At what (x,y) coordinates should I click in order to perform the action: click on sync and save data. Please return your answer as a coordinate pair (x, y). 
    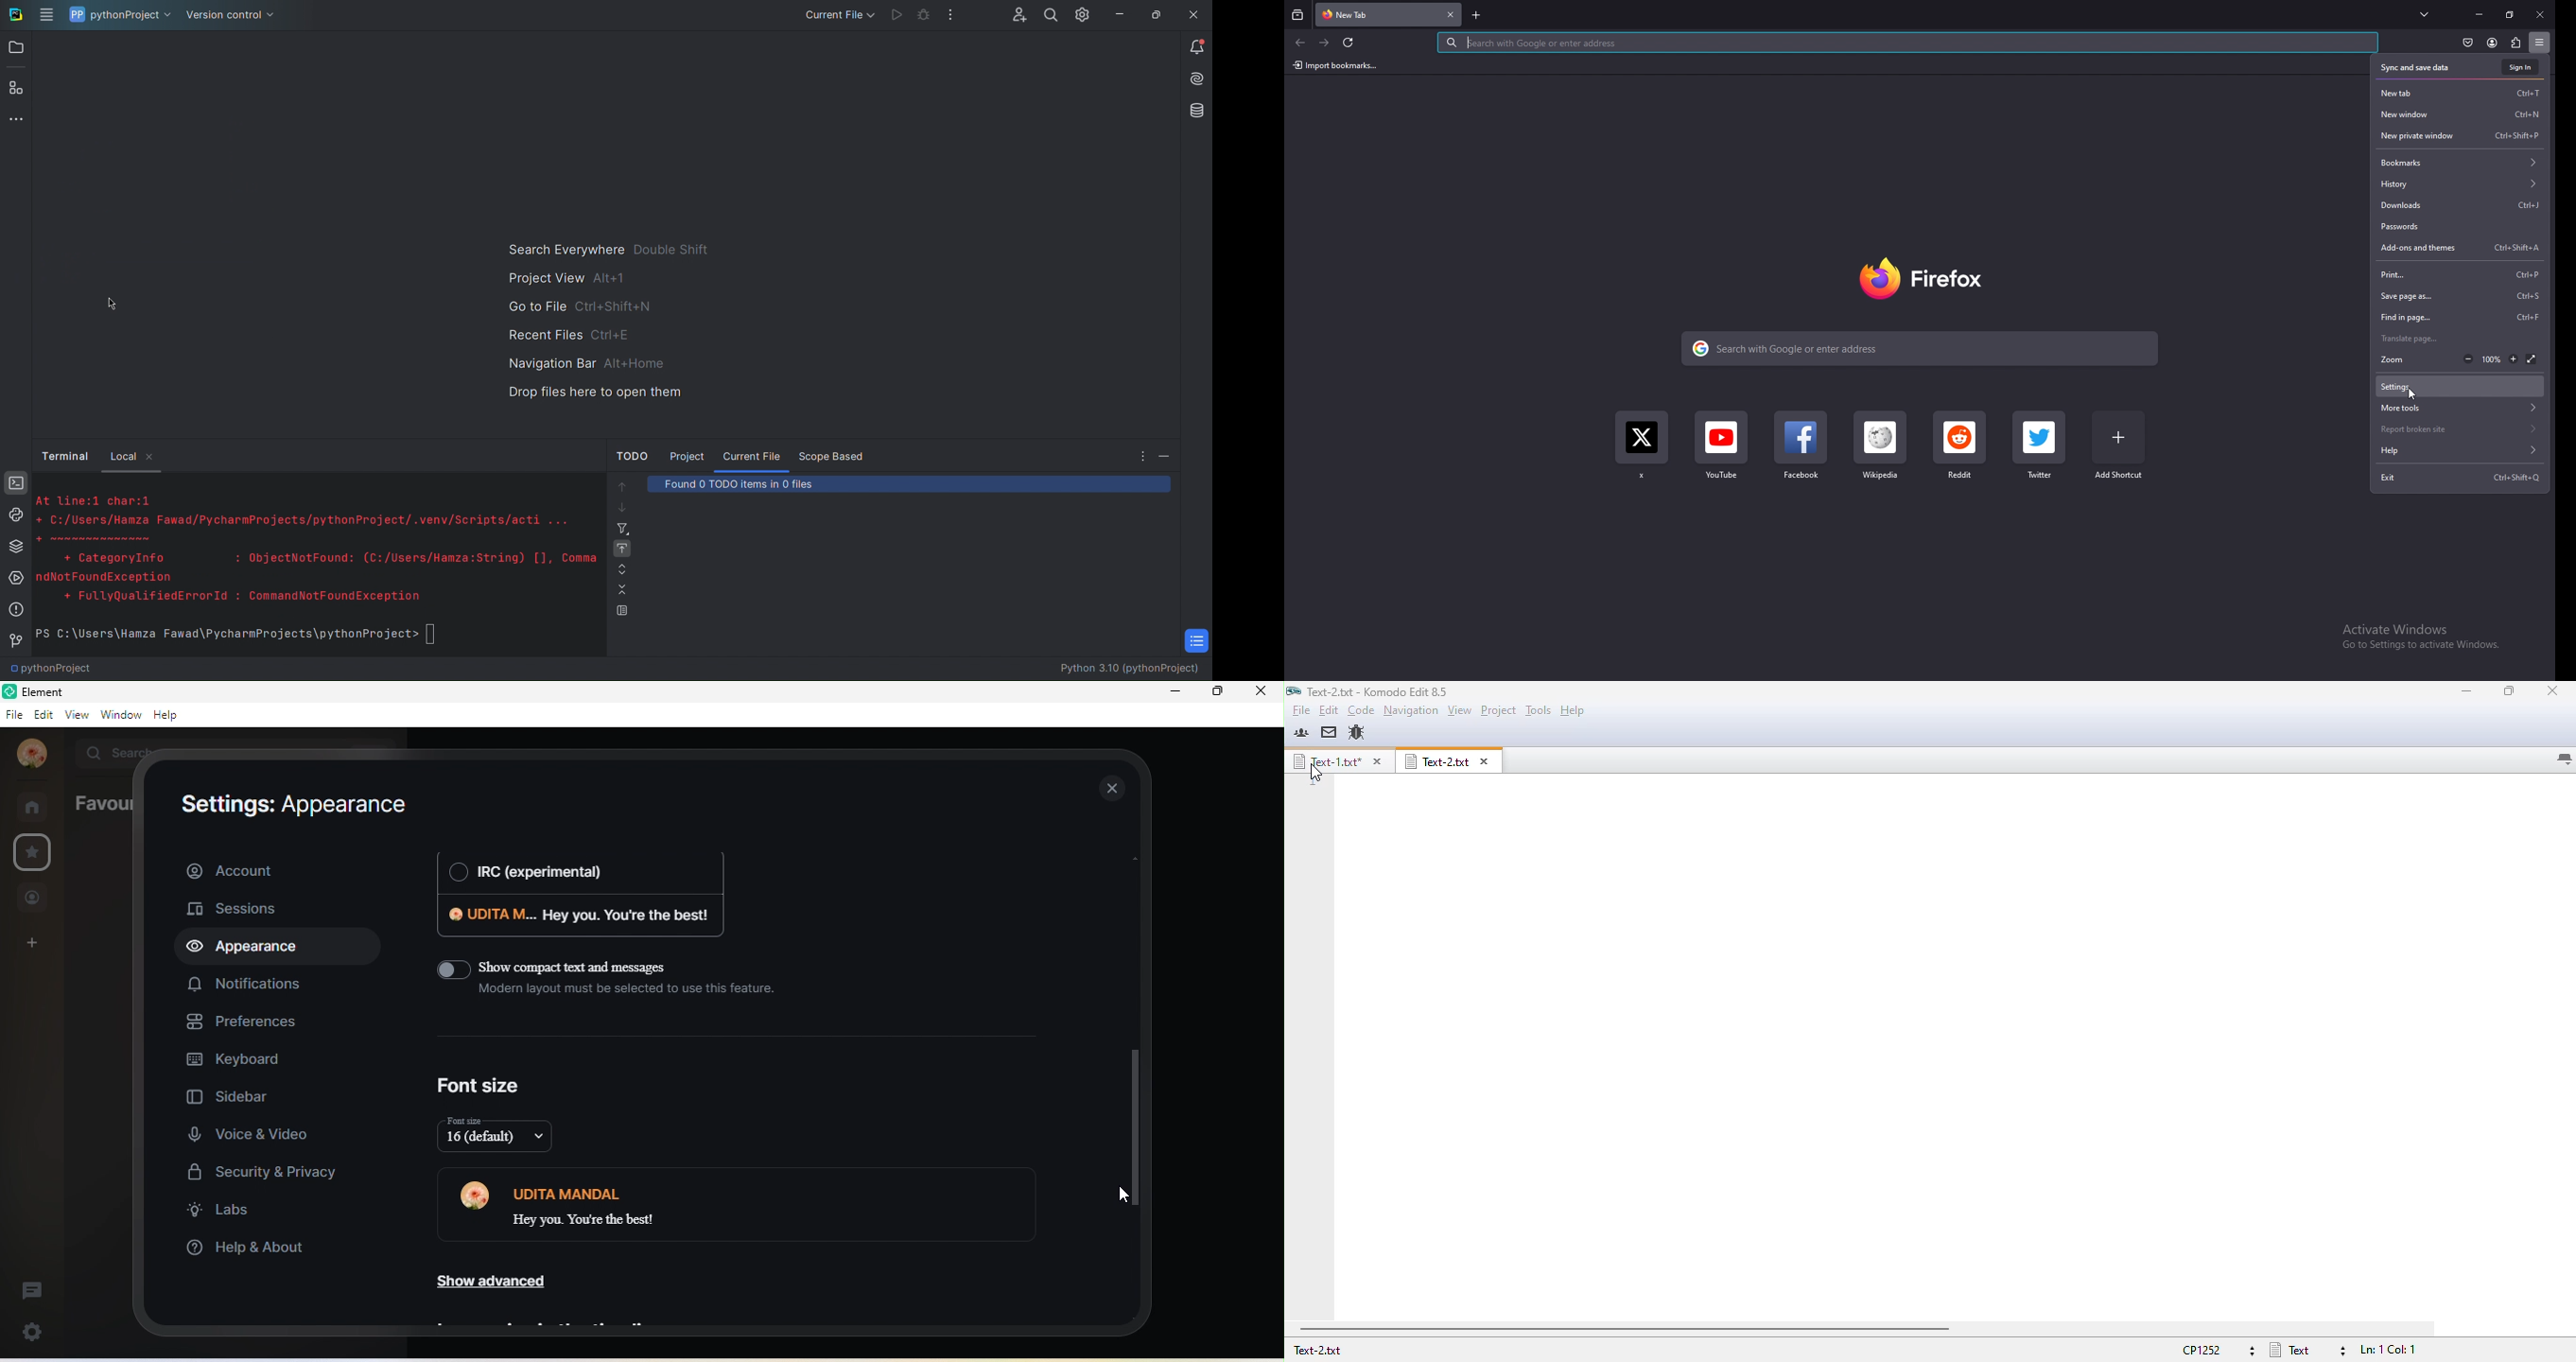
    Looking at the image, I should click on (2415, 68).